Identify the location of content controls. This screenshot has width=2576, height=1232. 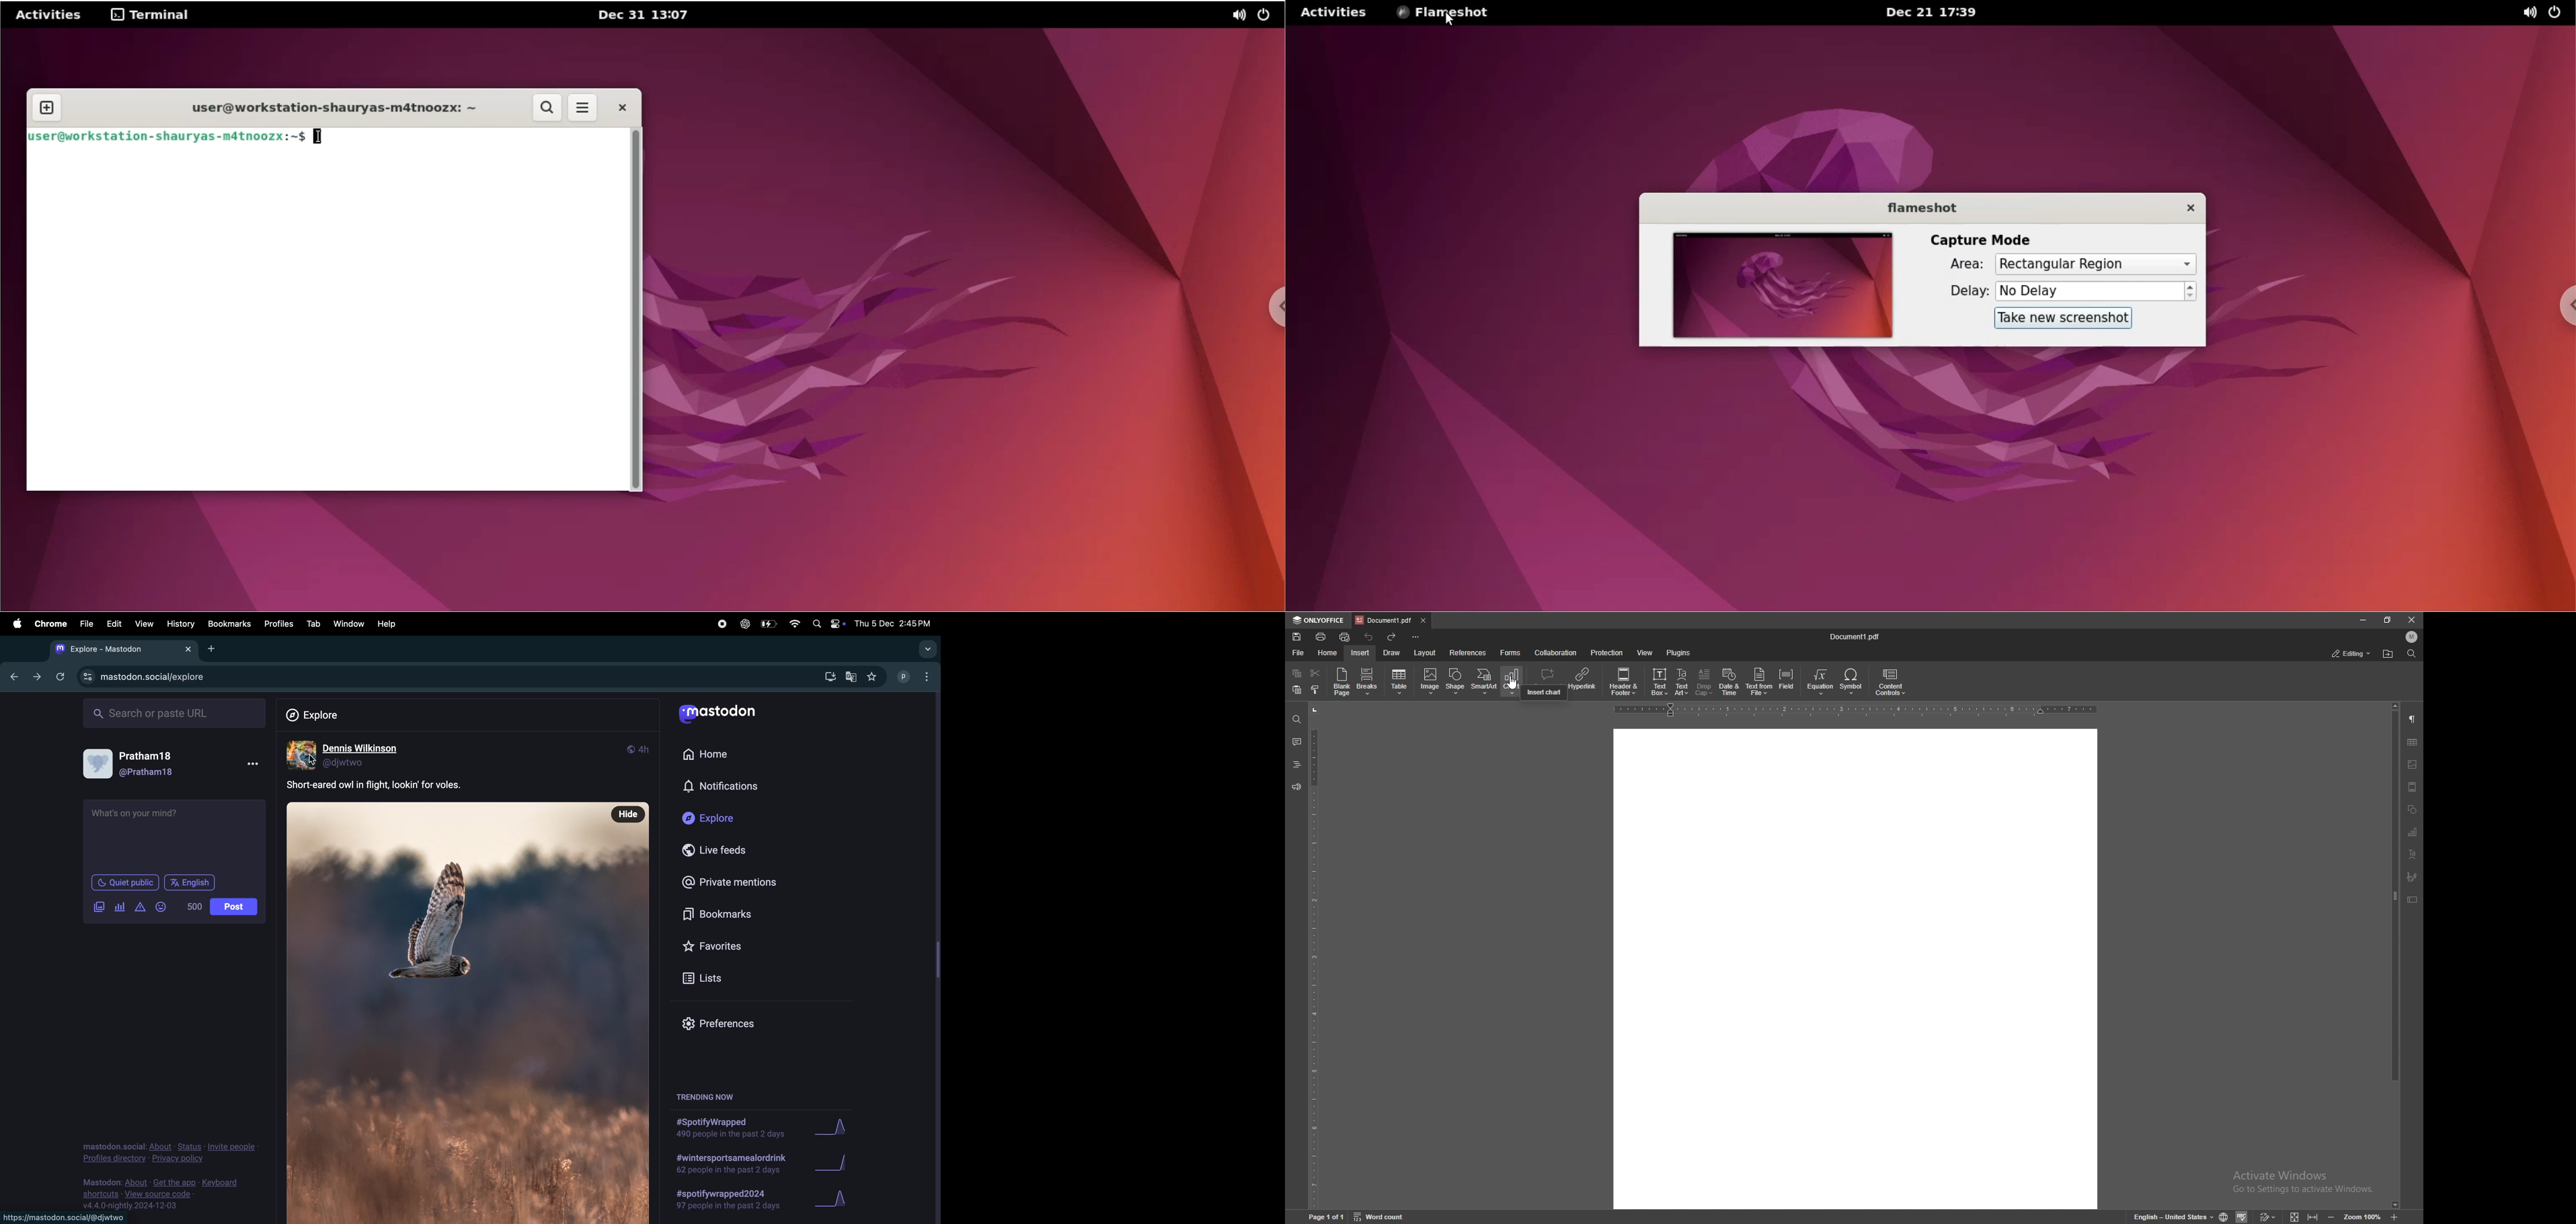
(1892, 681).